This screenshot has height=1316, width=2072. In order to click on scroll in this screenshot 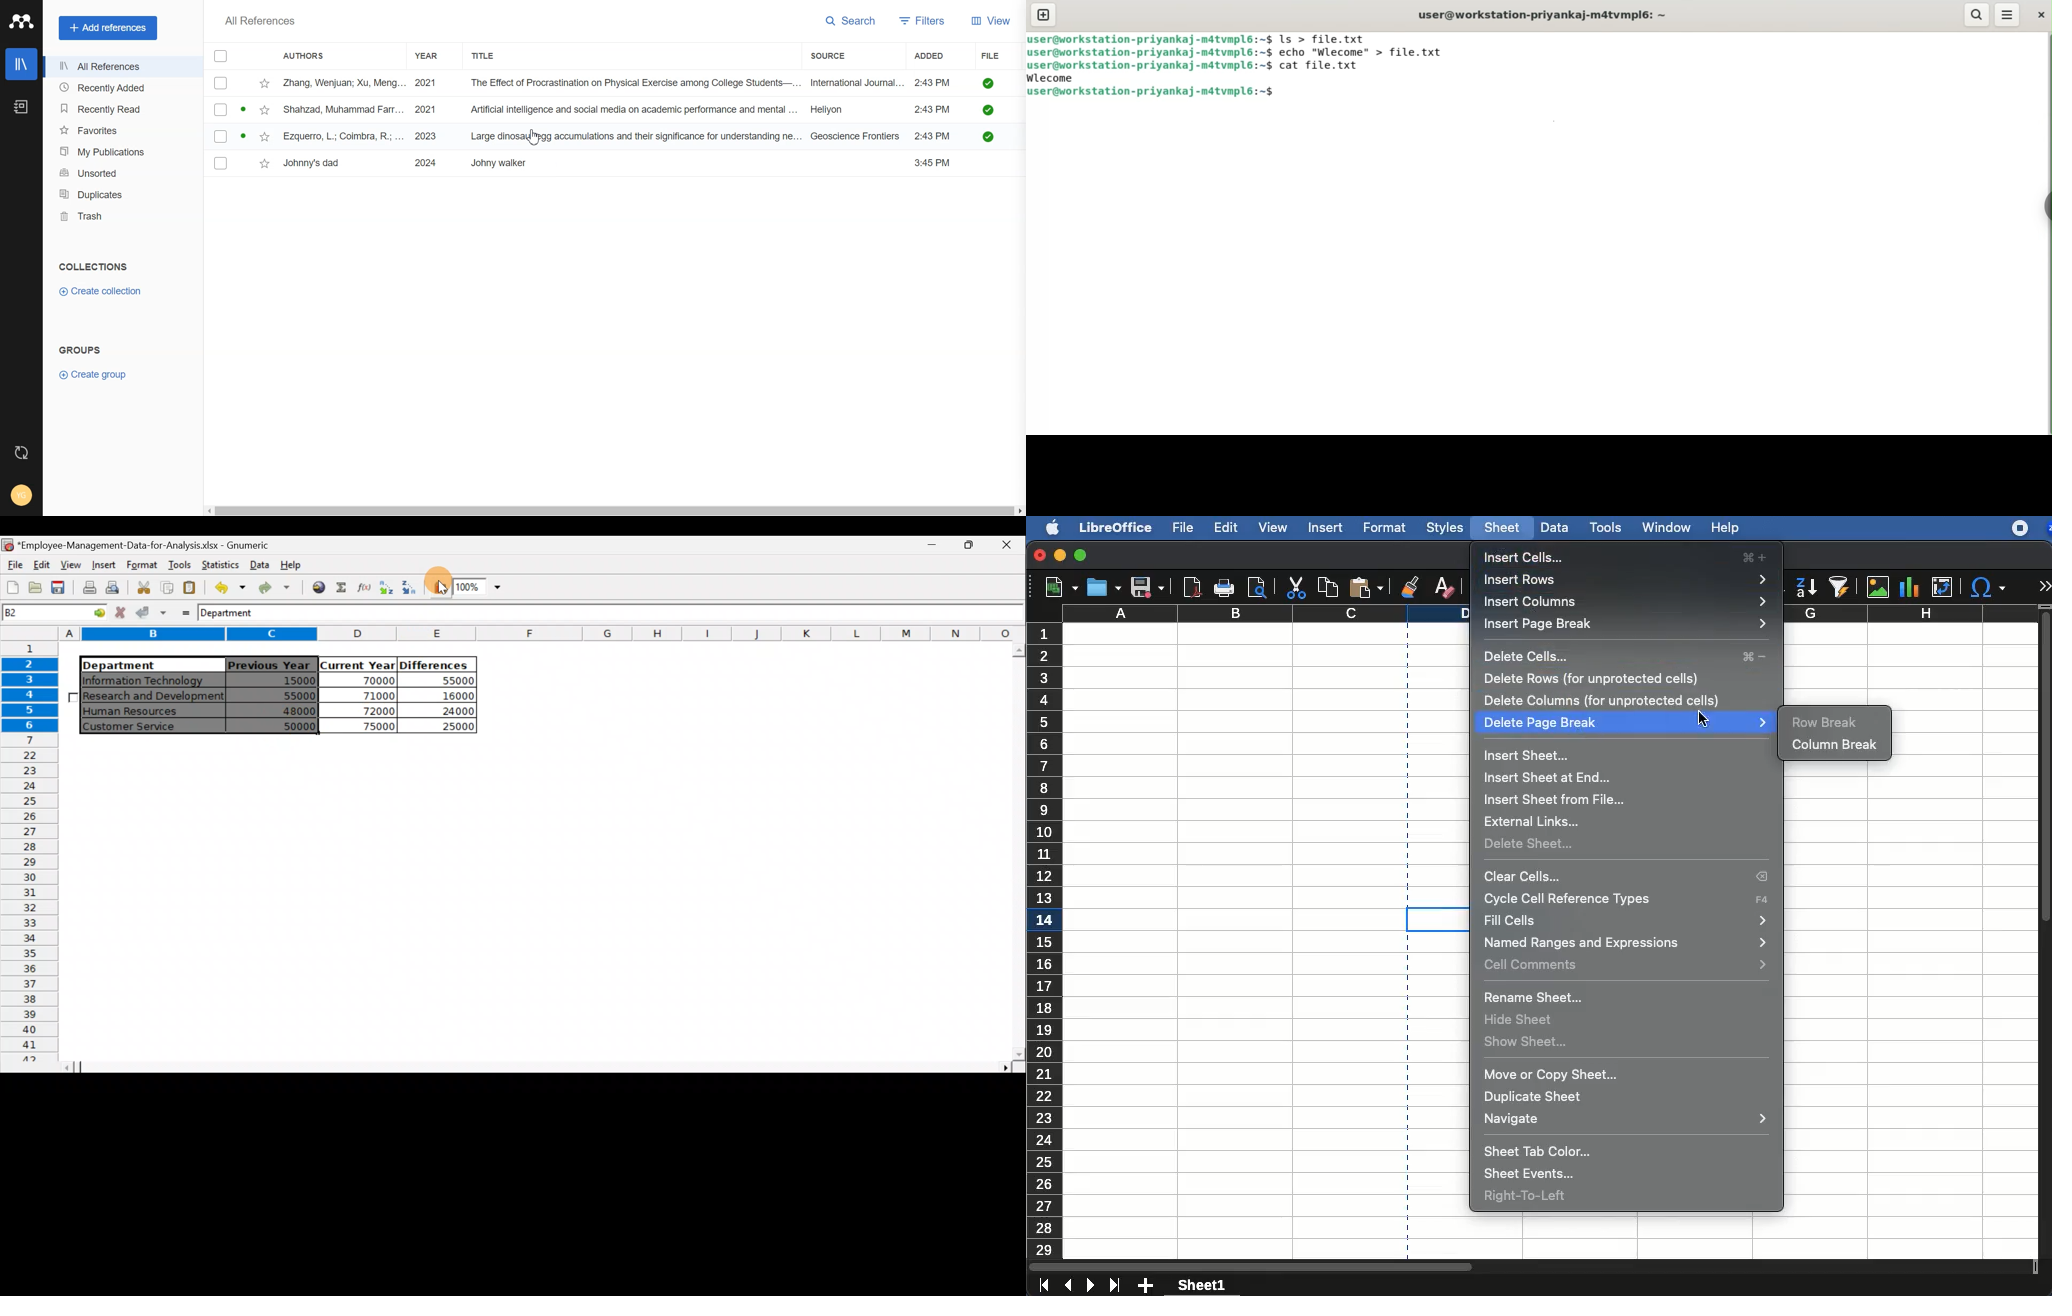, I will do `click(1533, 1266)`.